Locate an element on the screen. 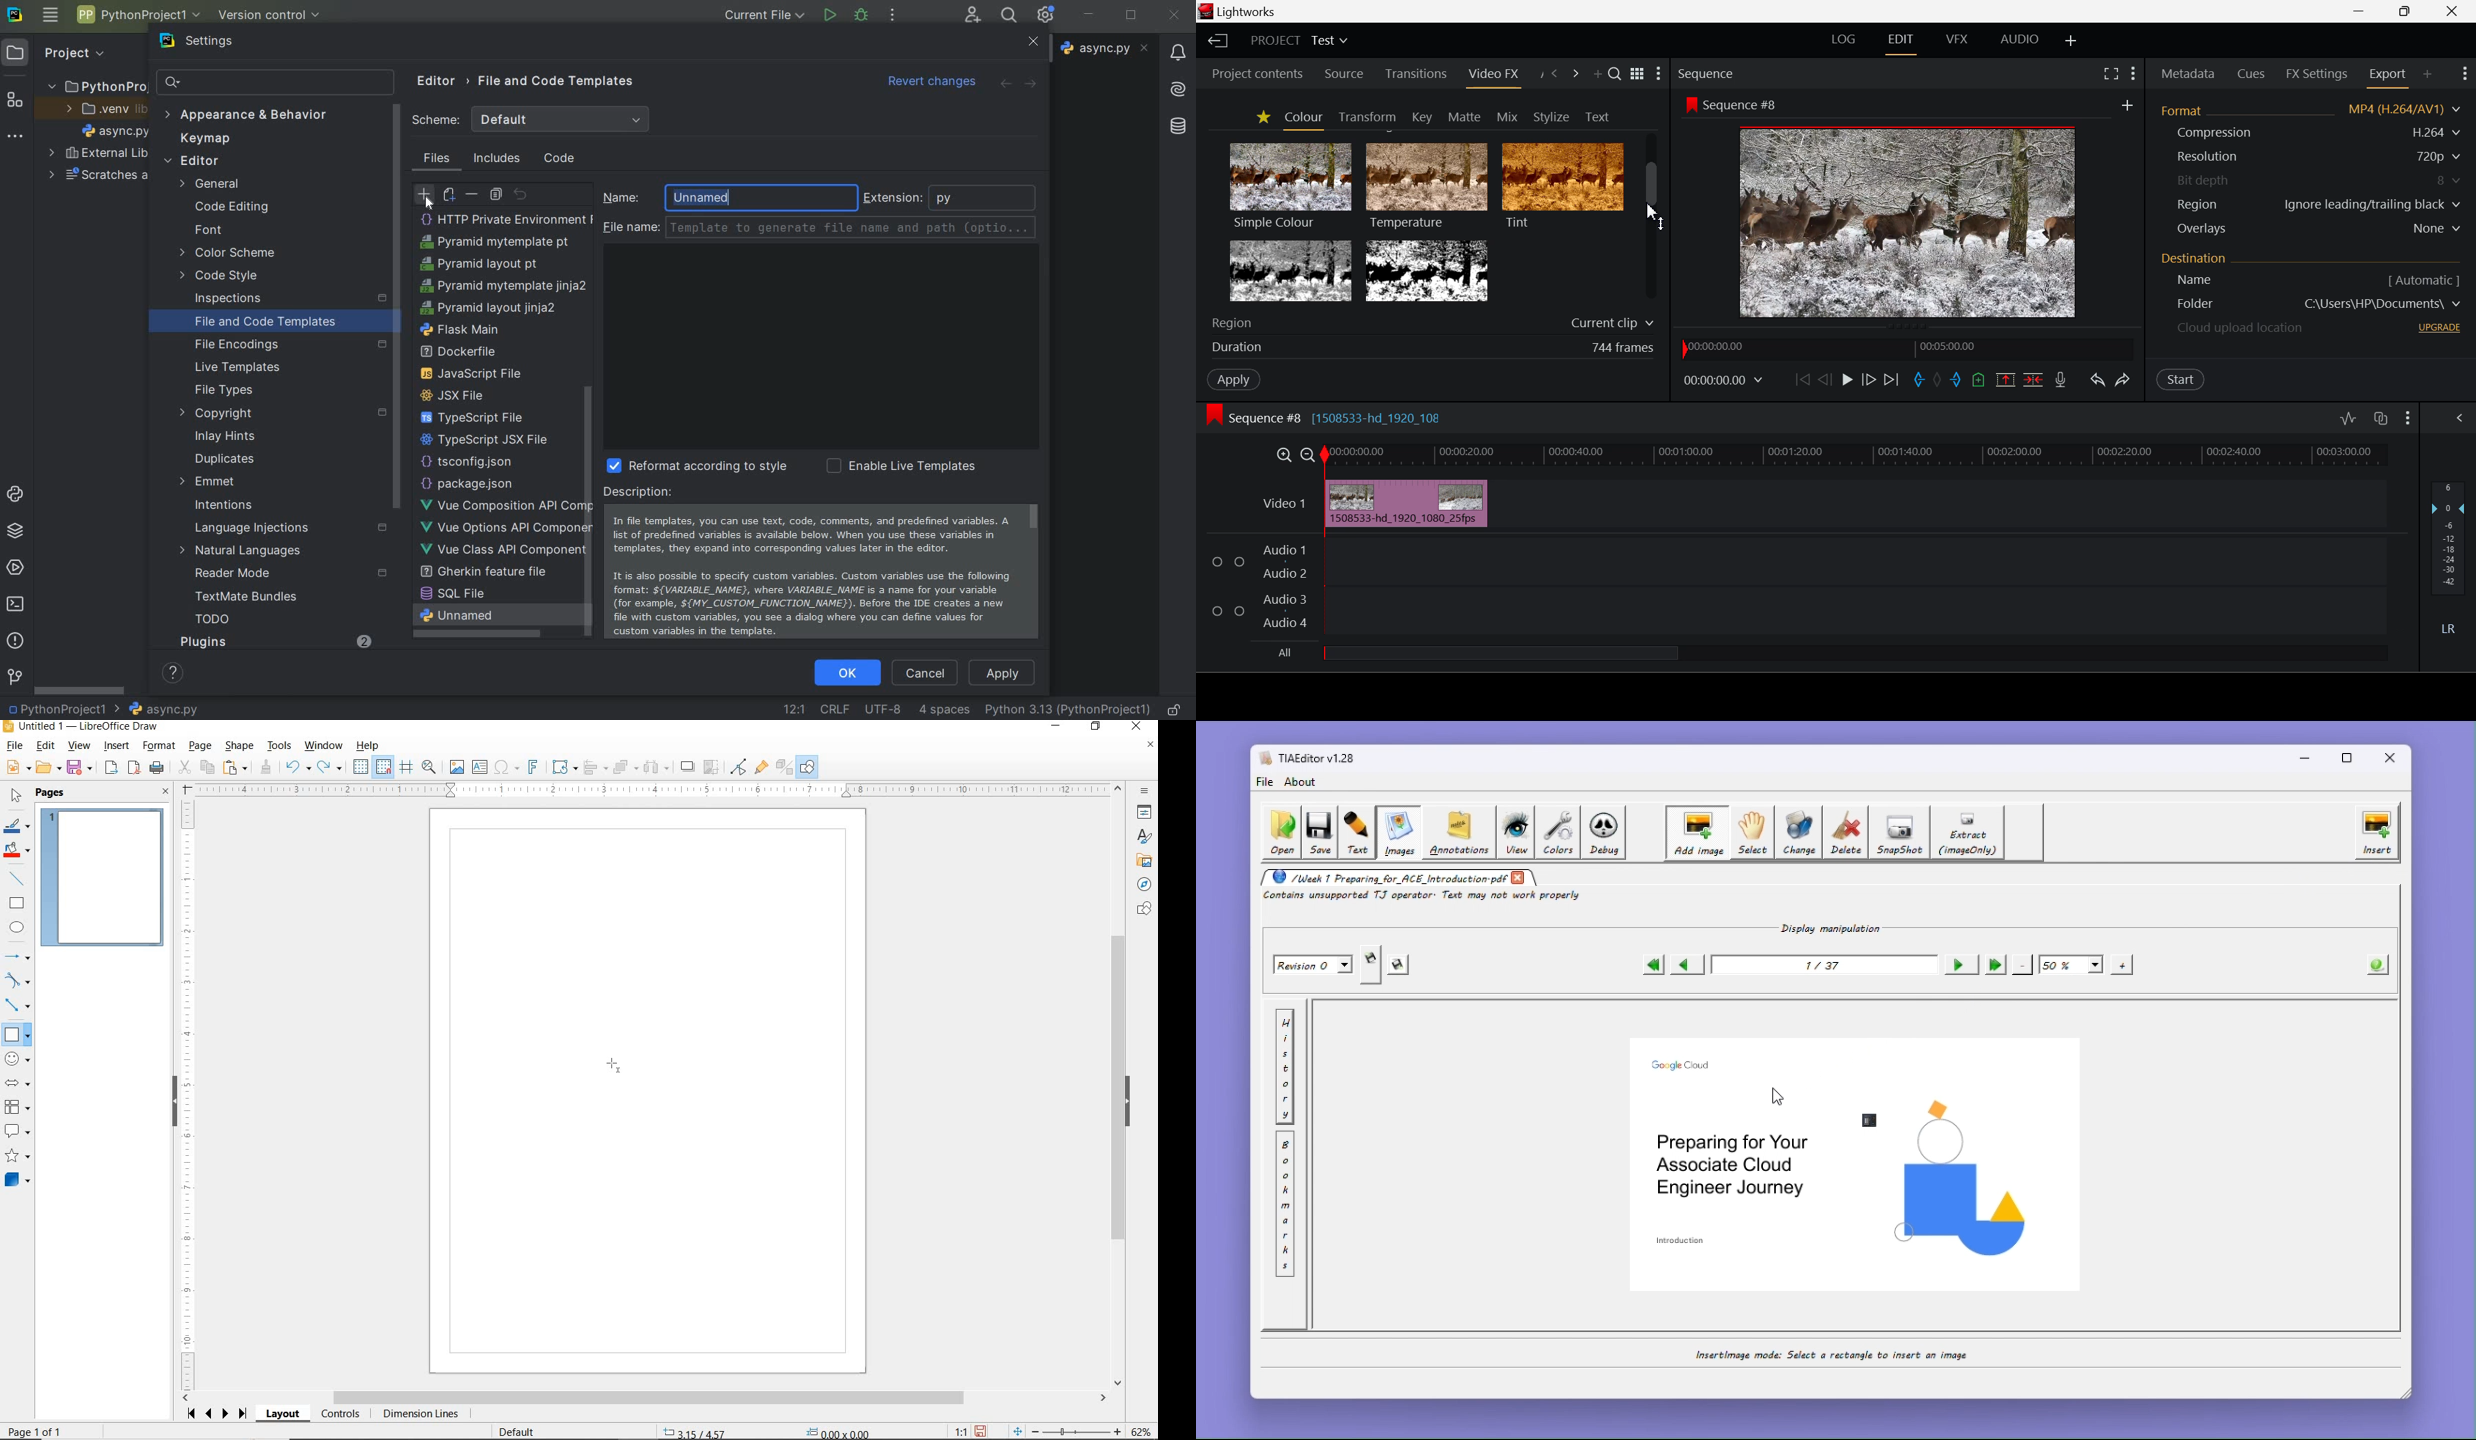 This screenshot has height=1456, width=2492. add is located at coordinates (2127, 105).